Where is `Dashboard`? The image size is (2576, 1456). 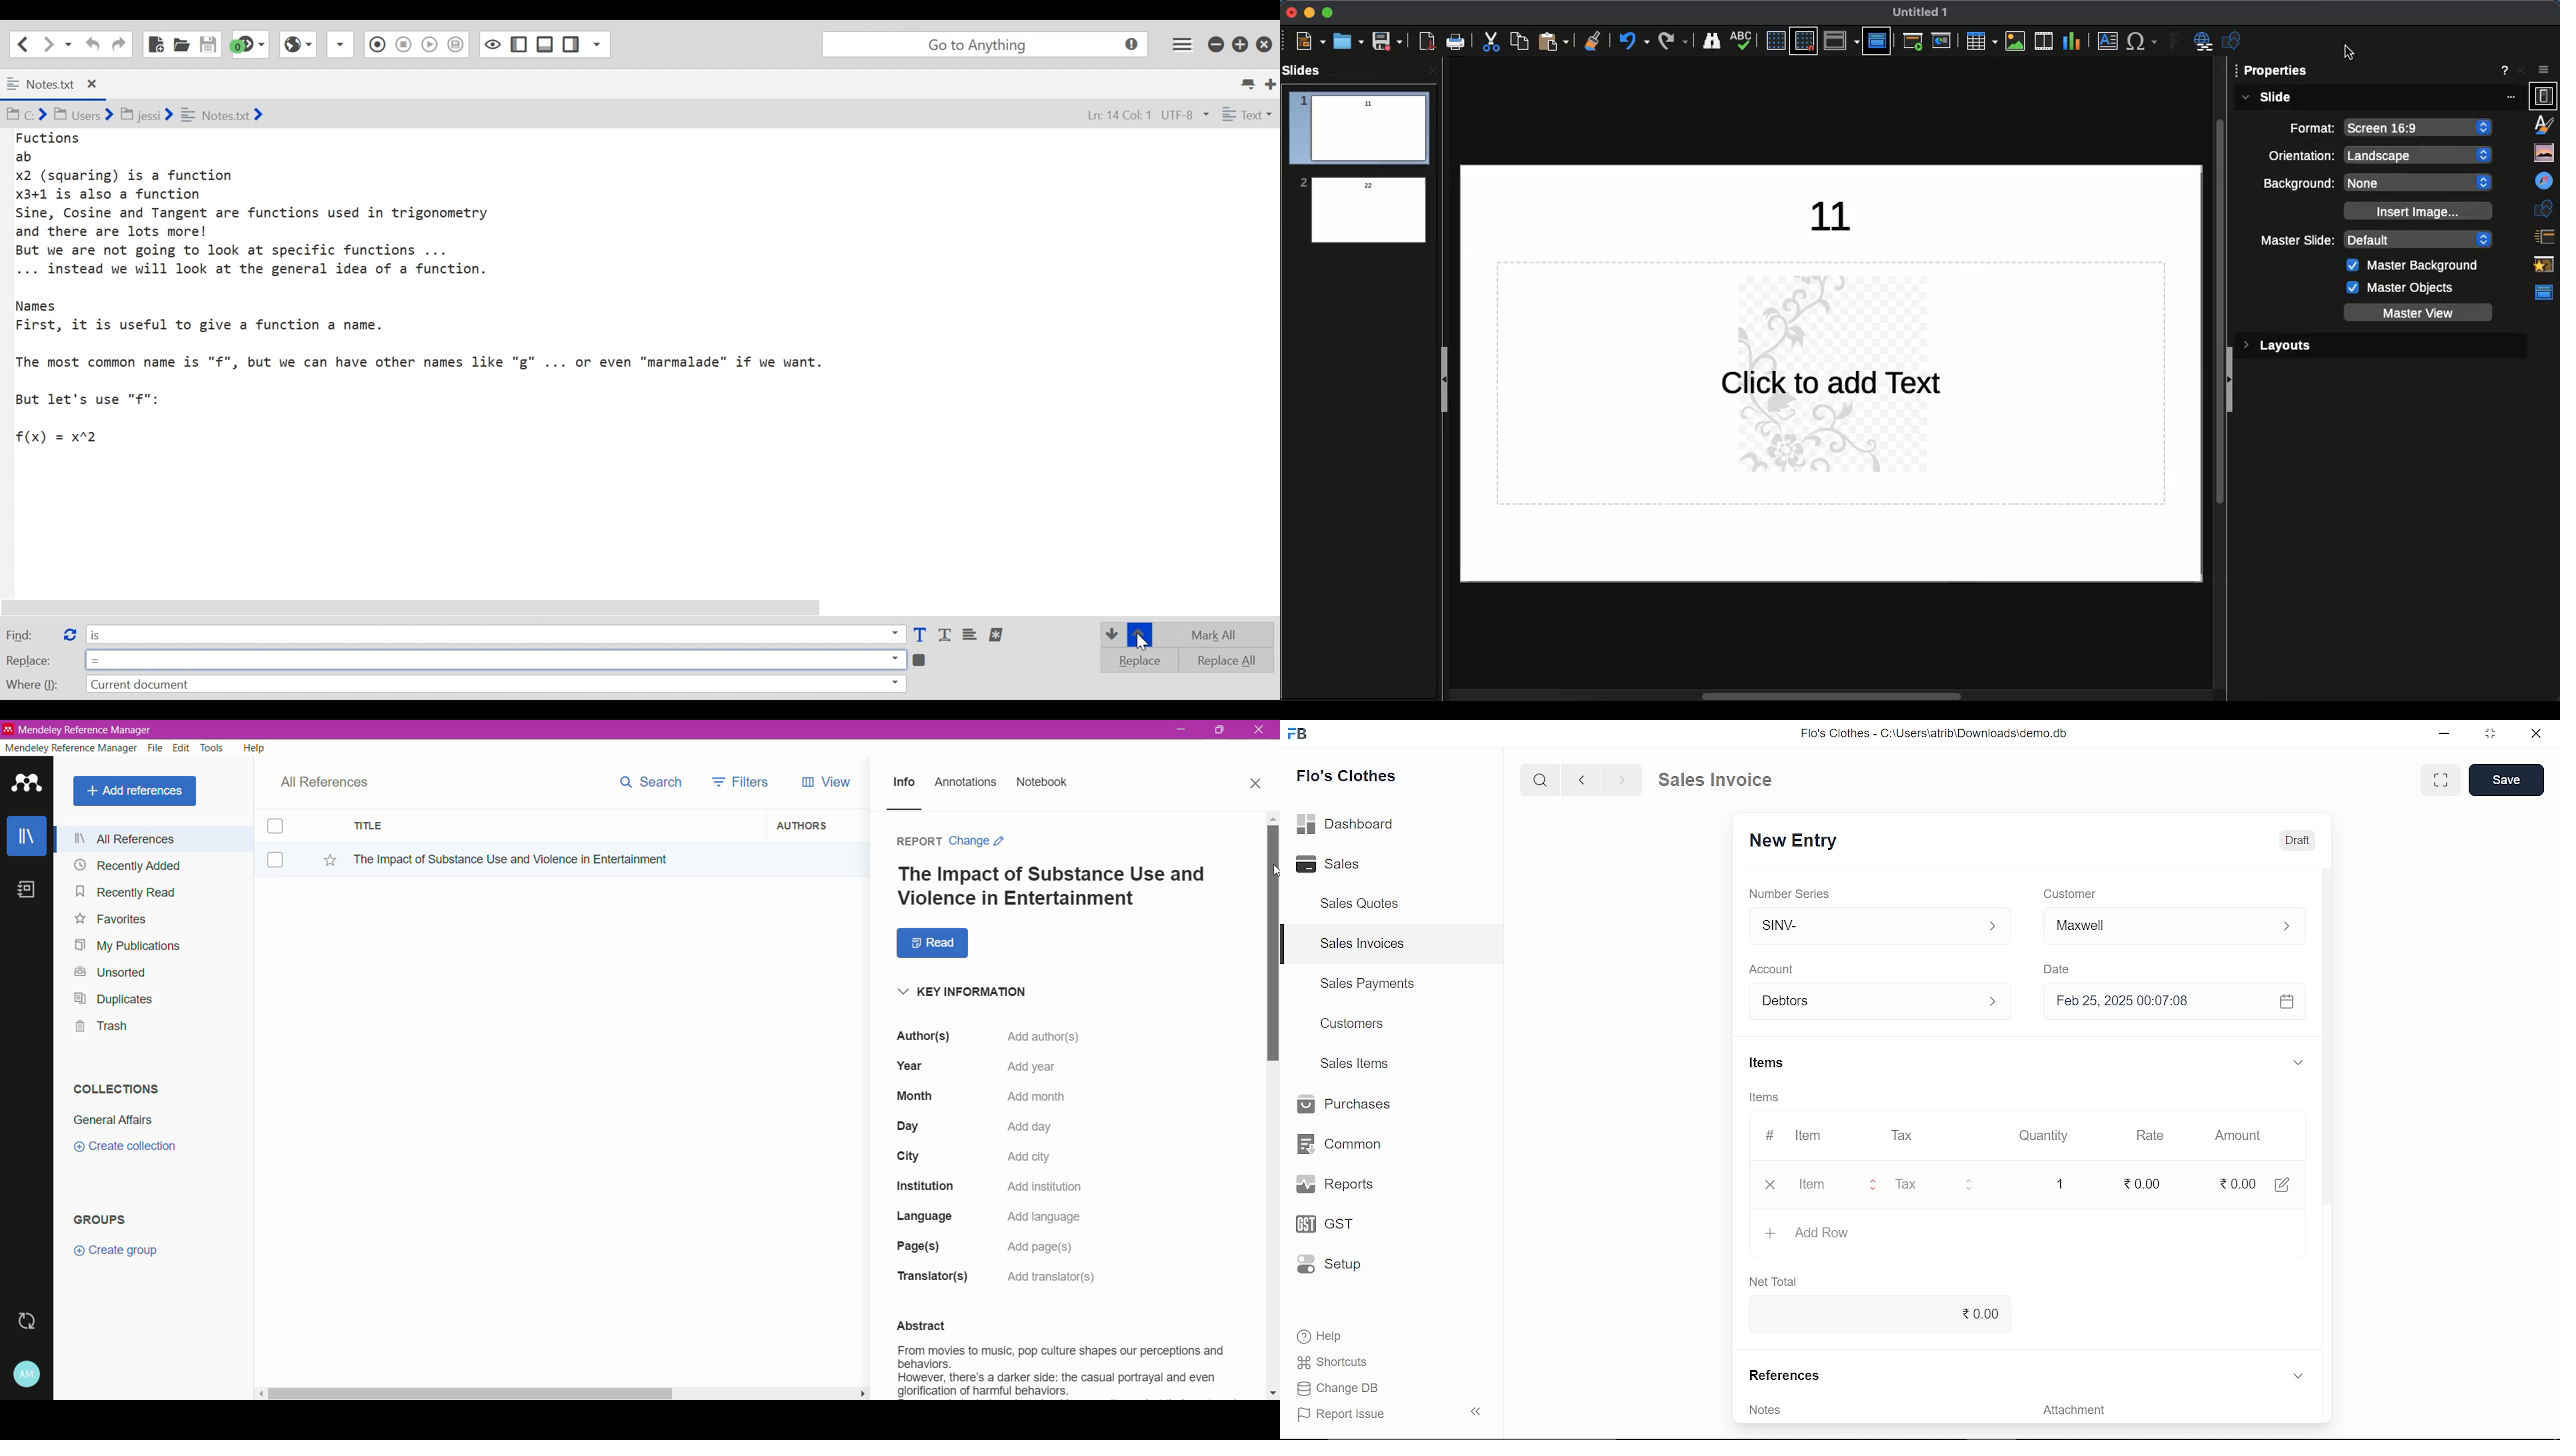
Dashboard is located at coordinates (1347, 827).